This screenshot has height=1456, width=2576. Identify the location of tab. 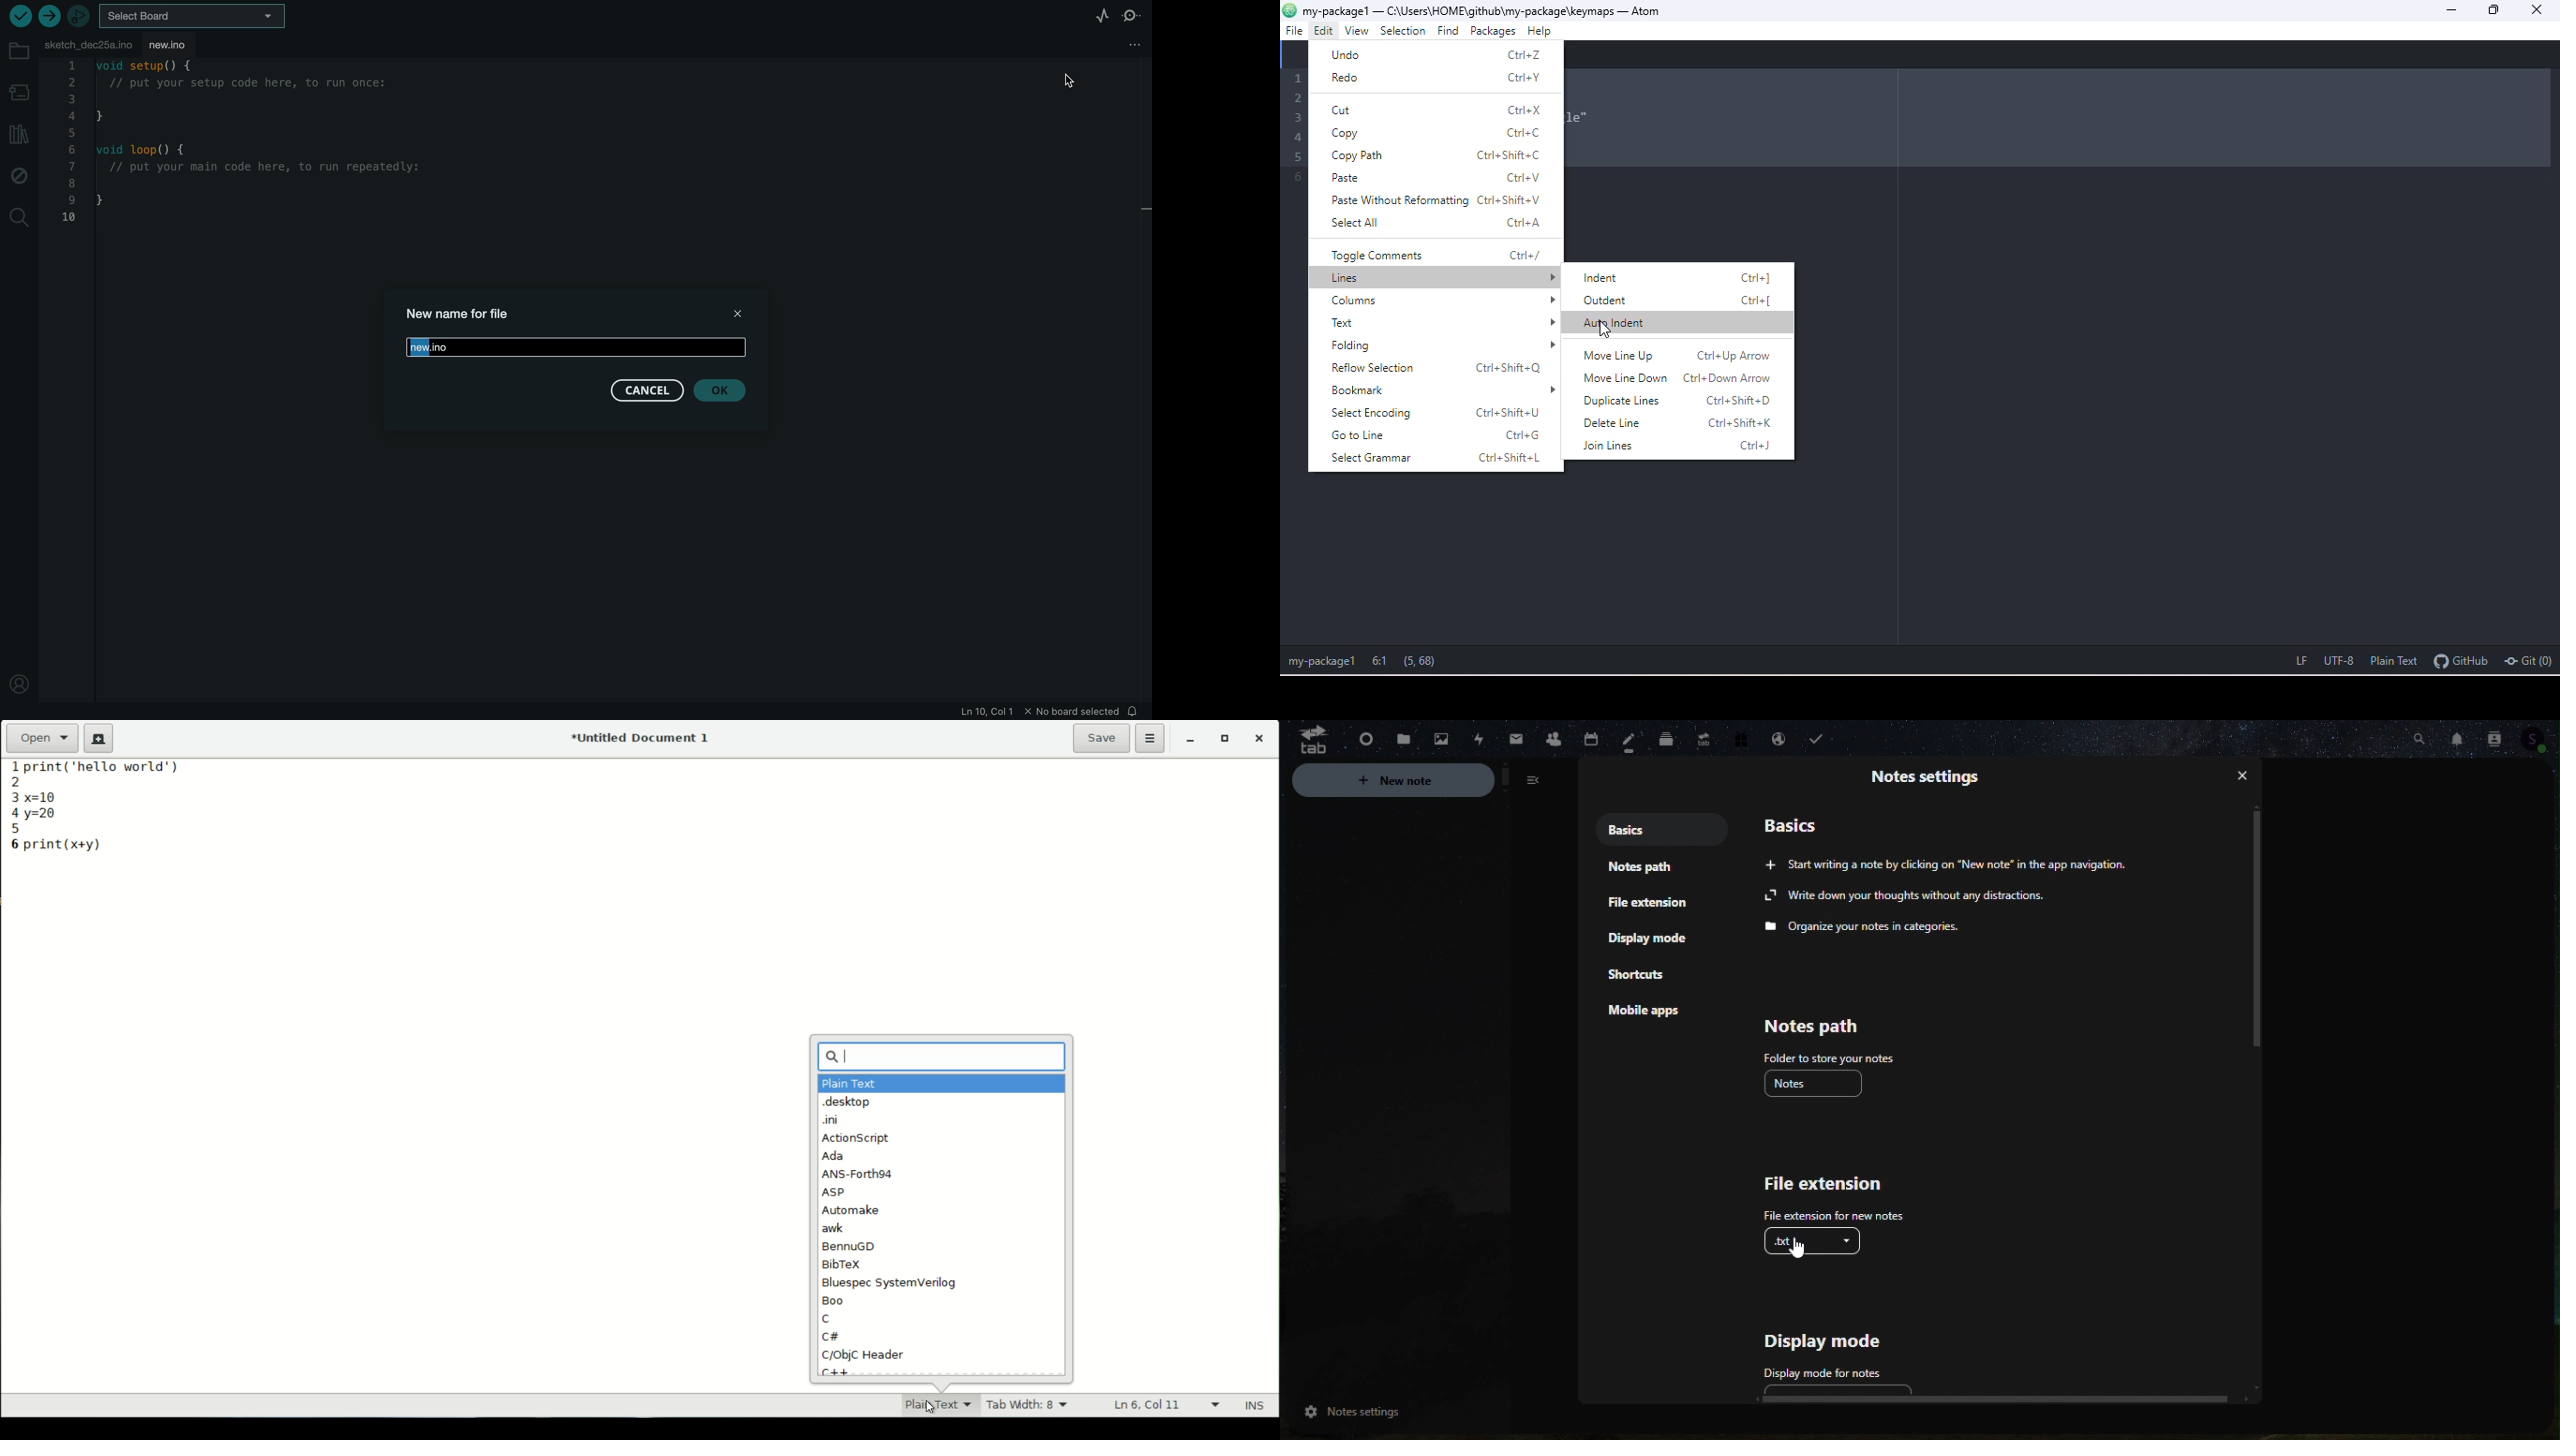
(1306, 740).